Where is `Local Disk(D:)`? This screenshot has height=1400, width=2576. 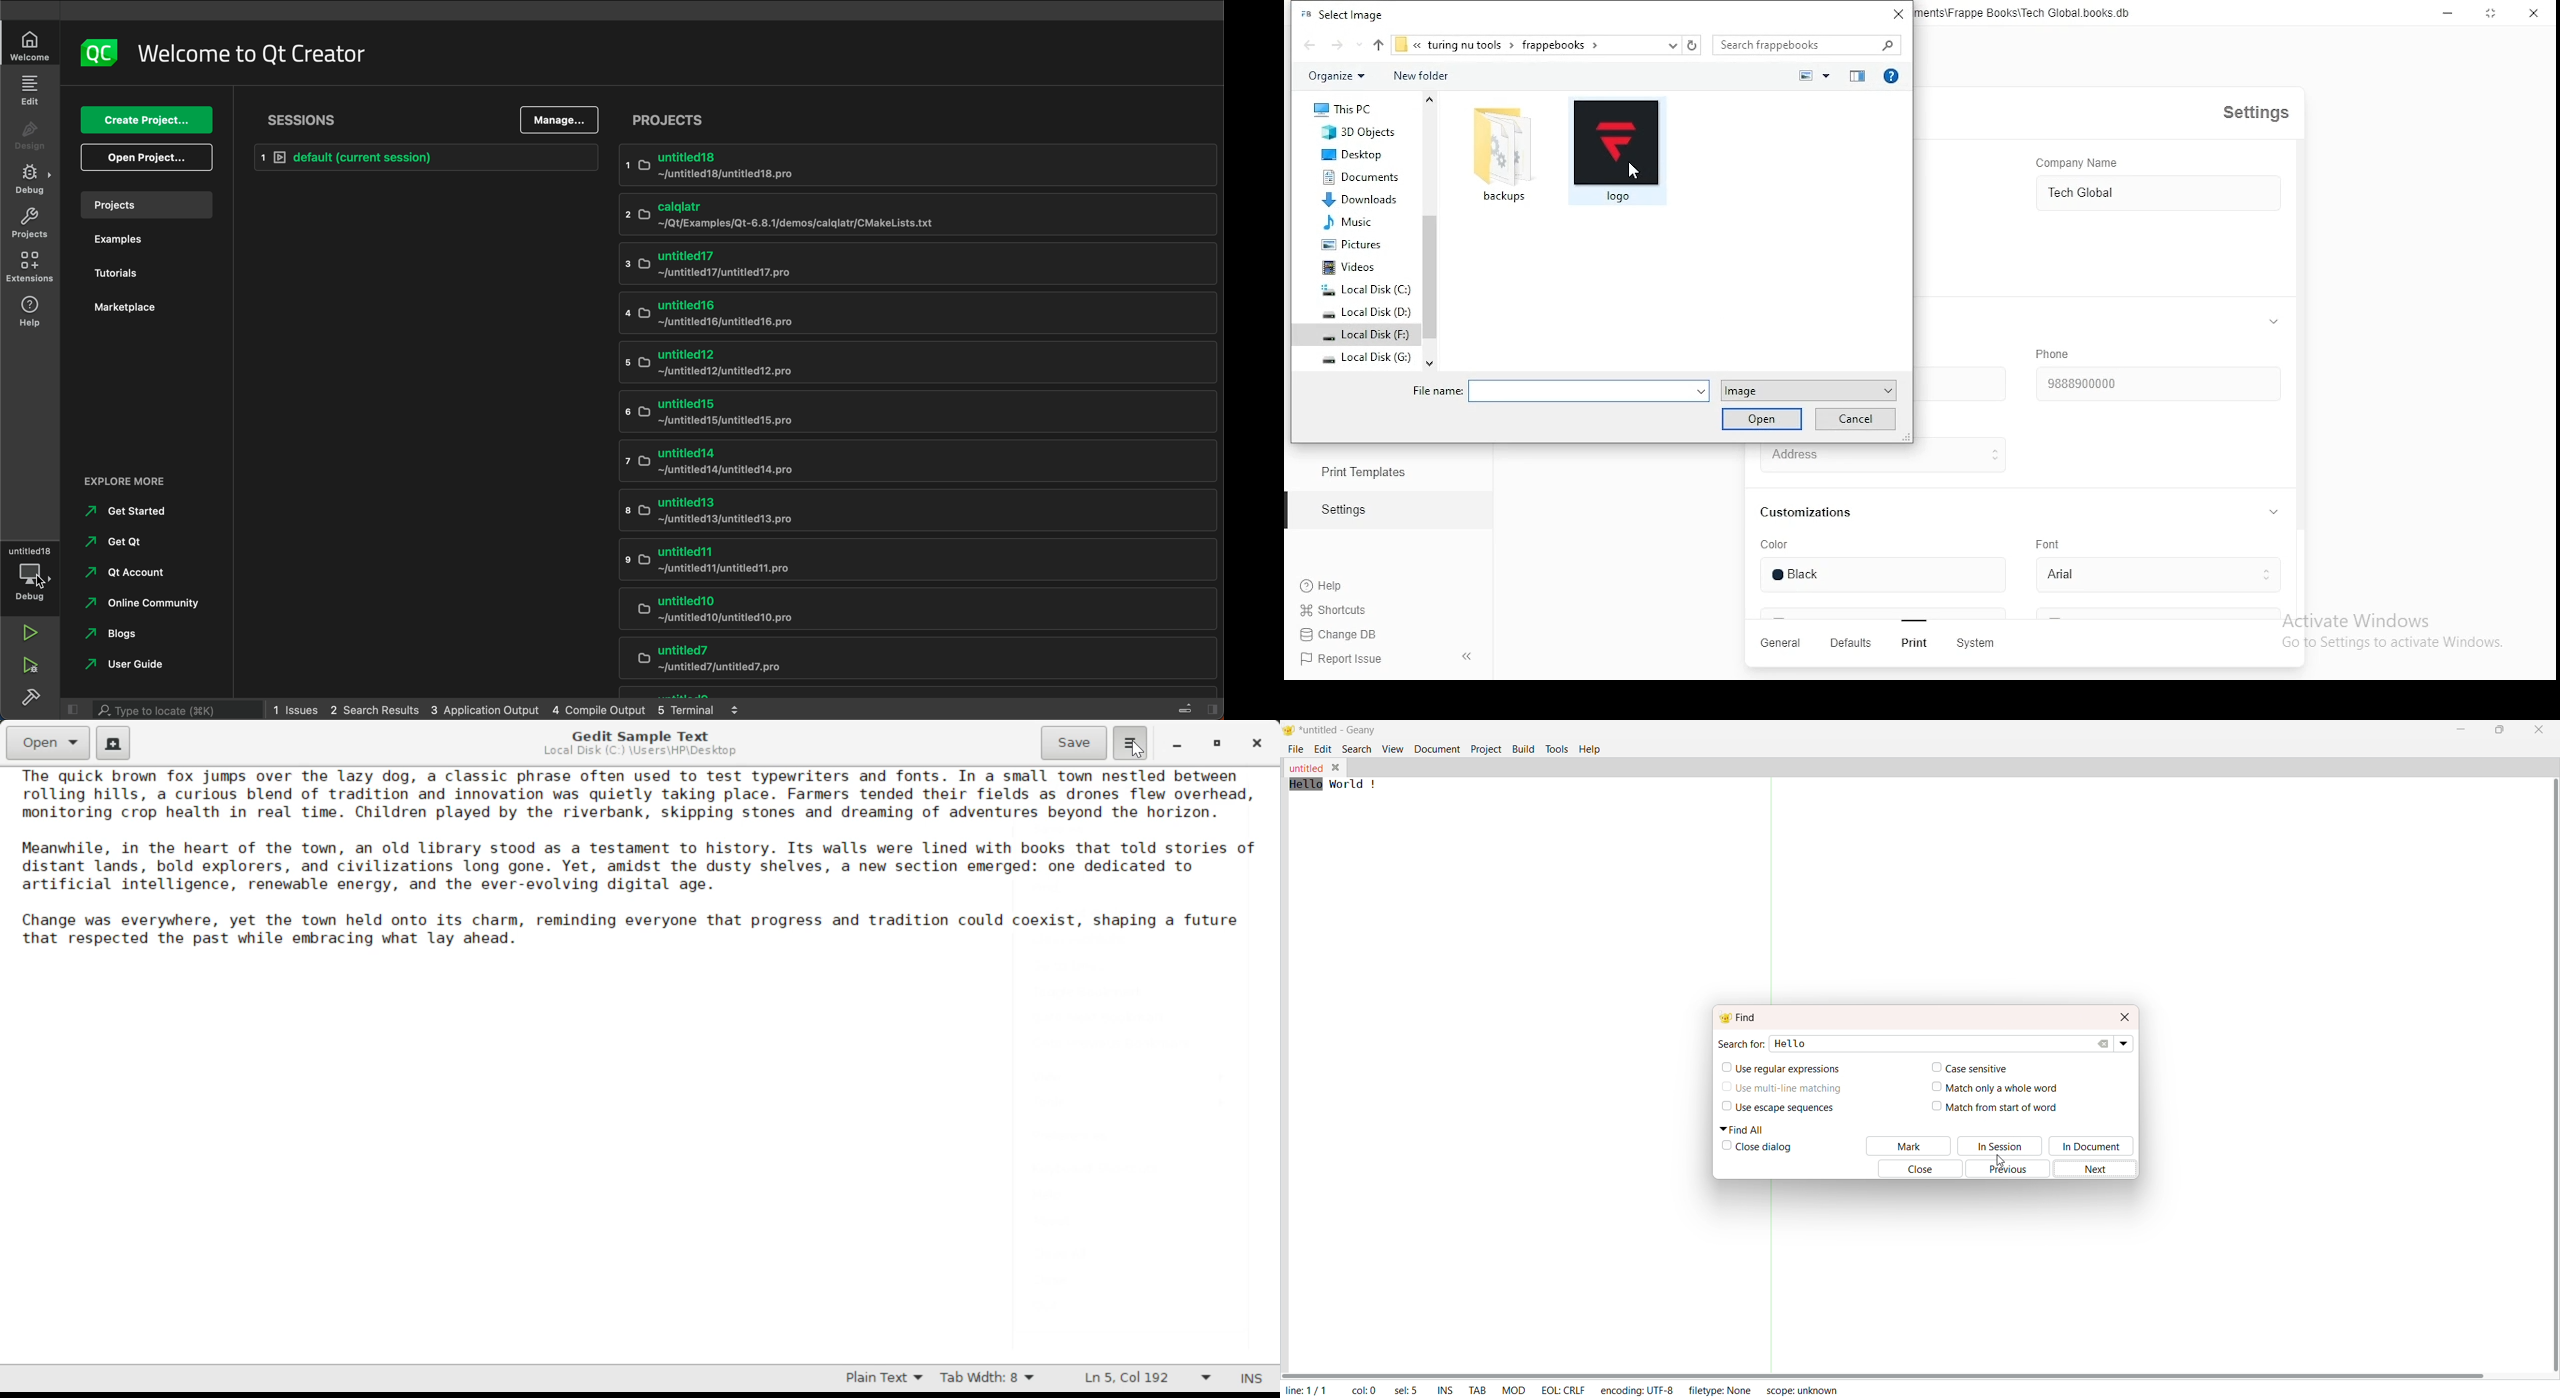 Local Disk(D:) is located at coordinates (1366, 314).